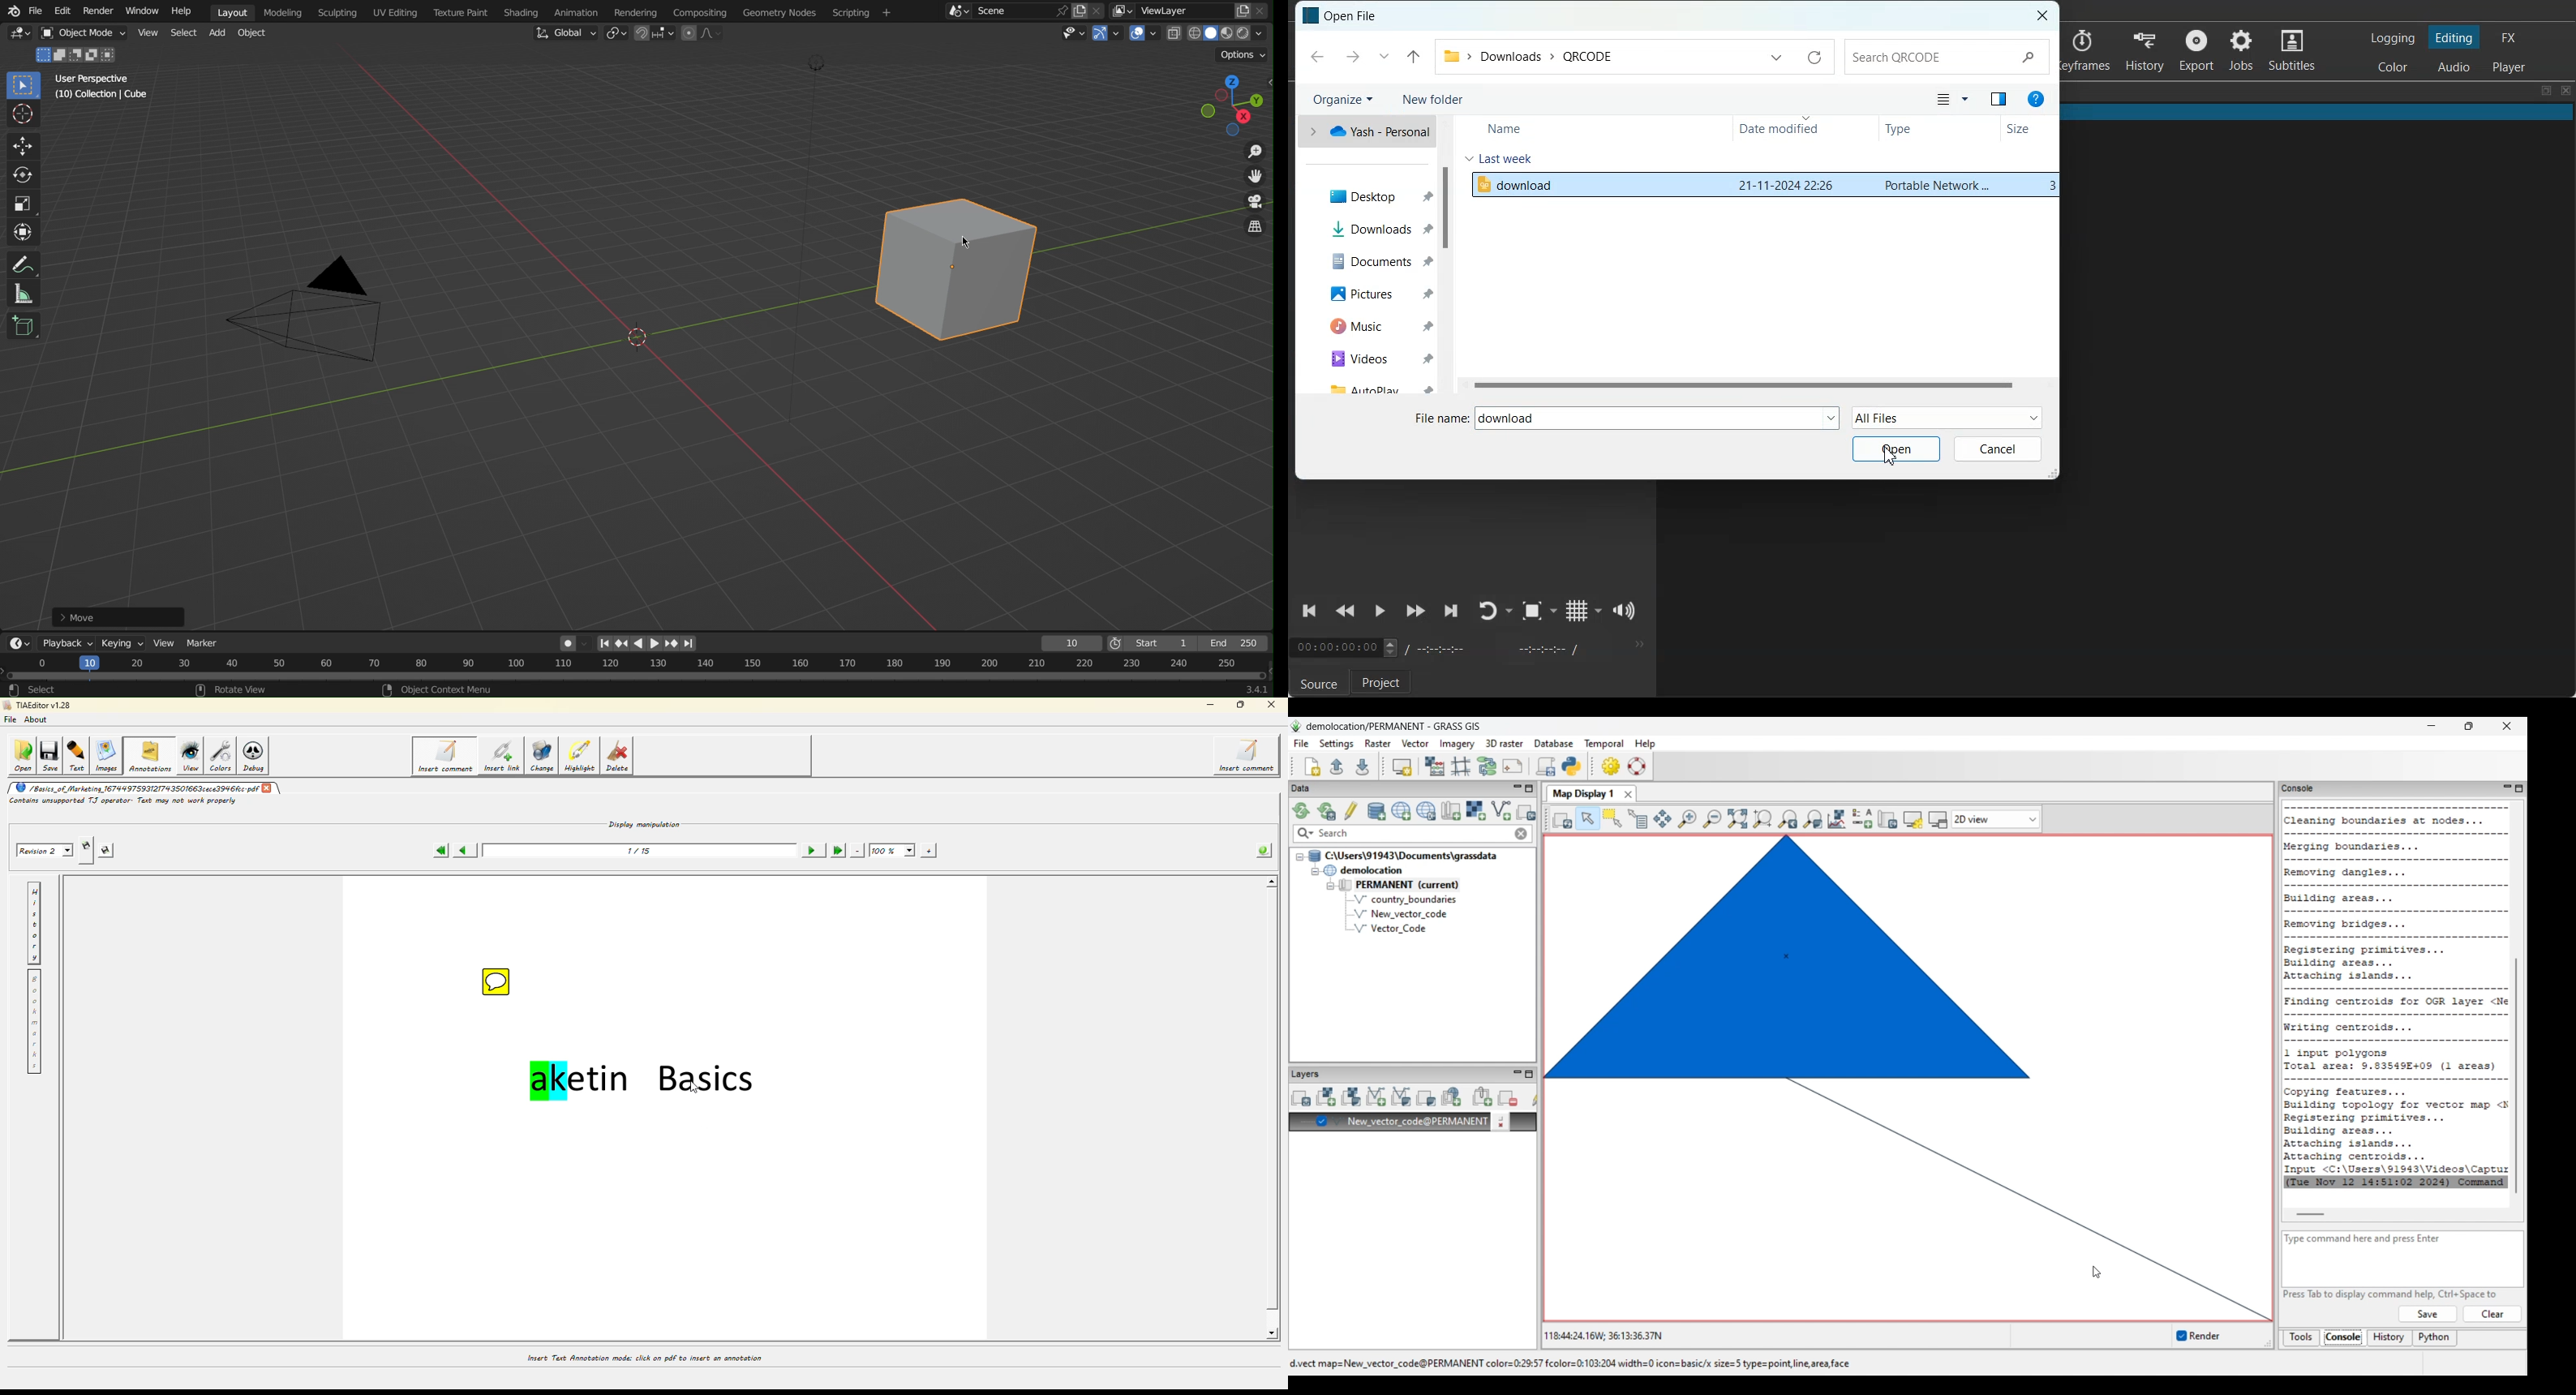 Image resolution: width=2576 pixels, height=1400 pixels. Describe the element at coordinates (1786, 126) in the screenshot. I see `Date modifies` at that location.